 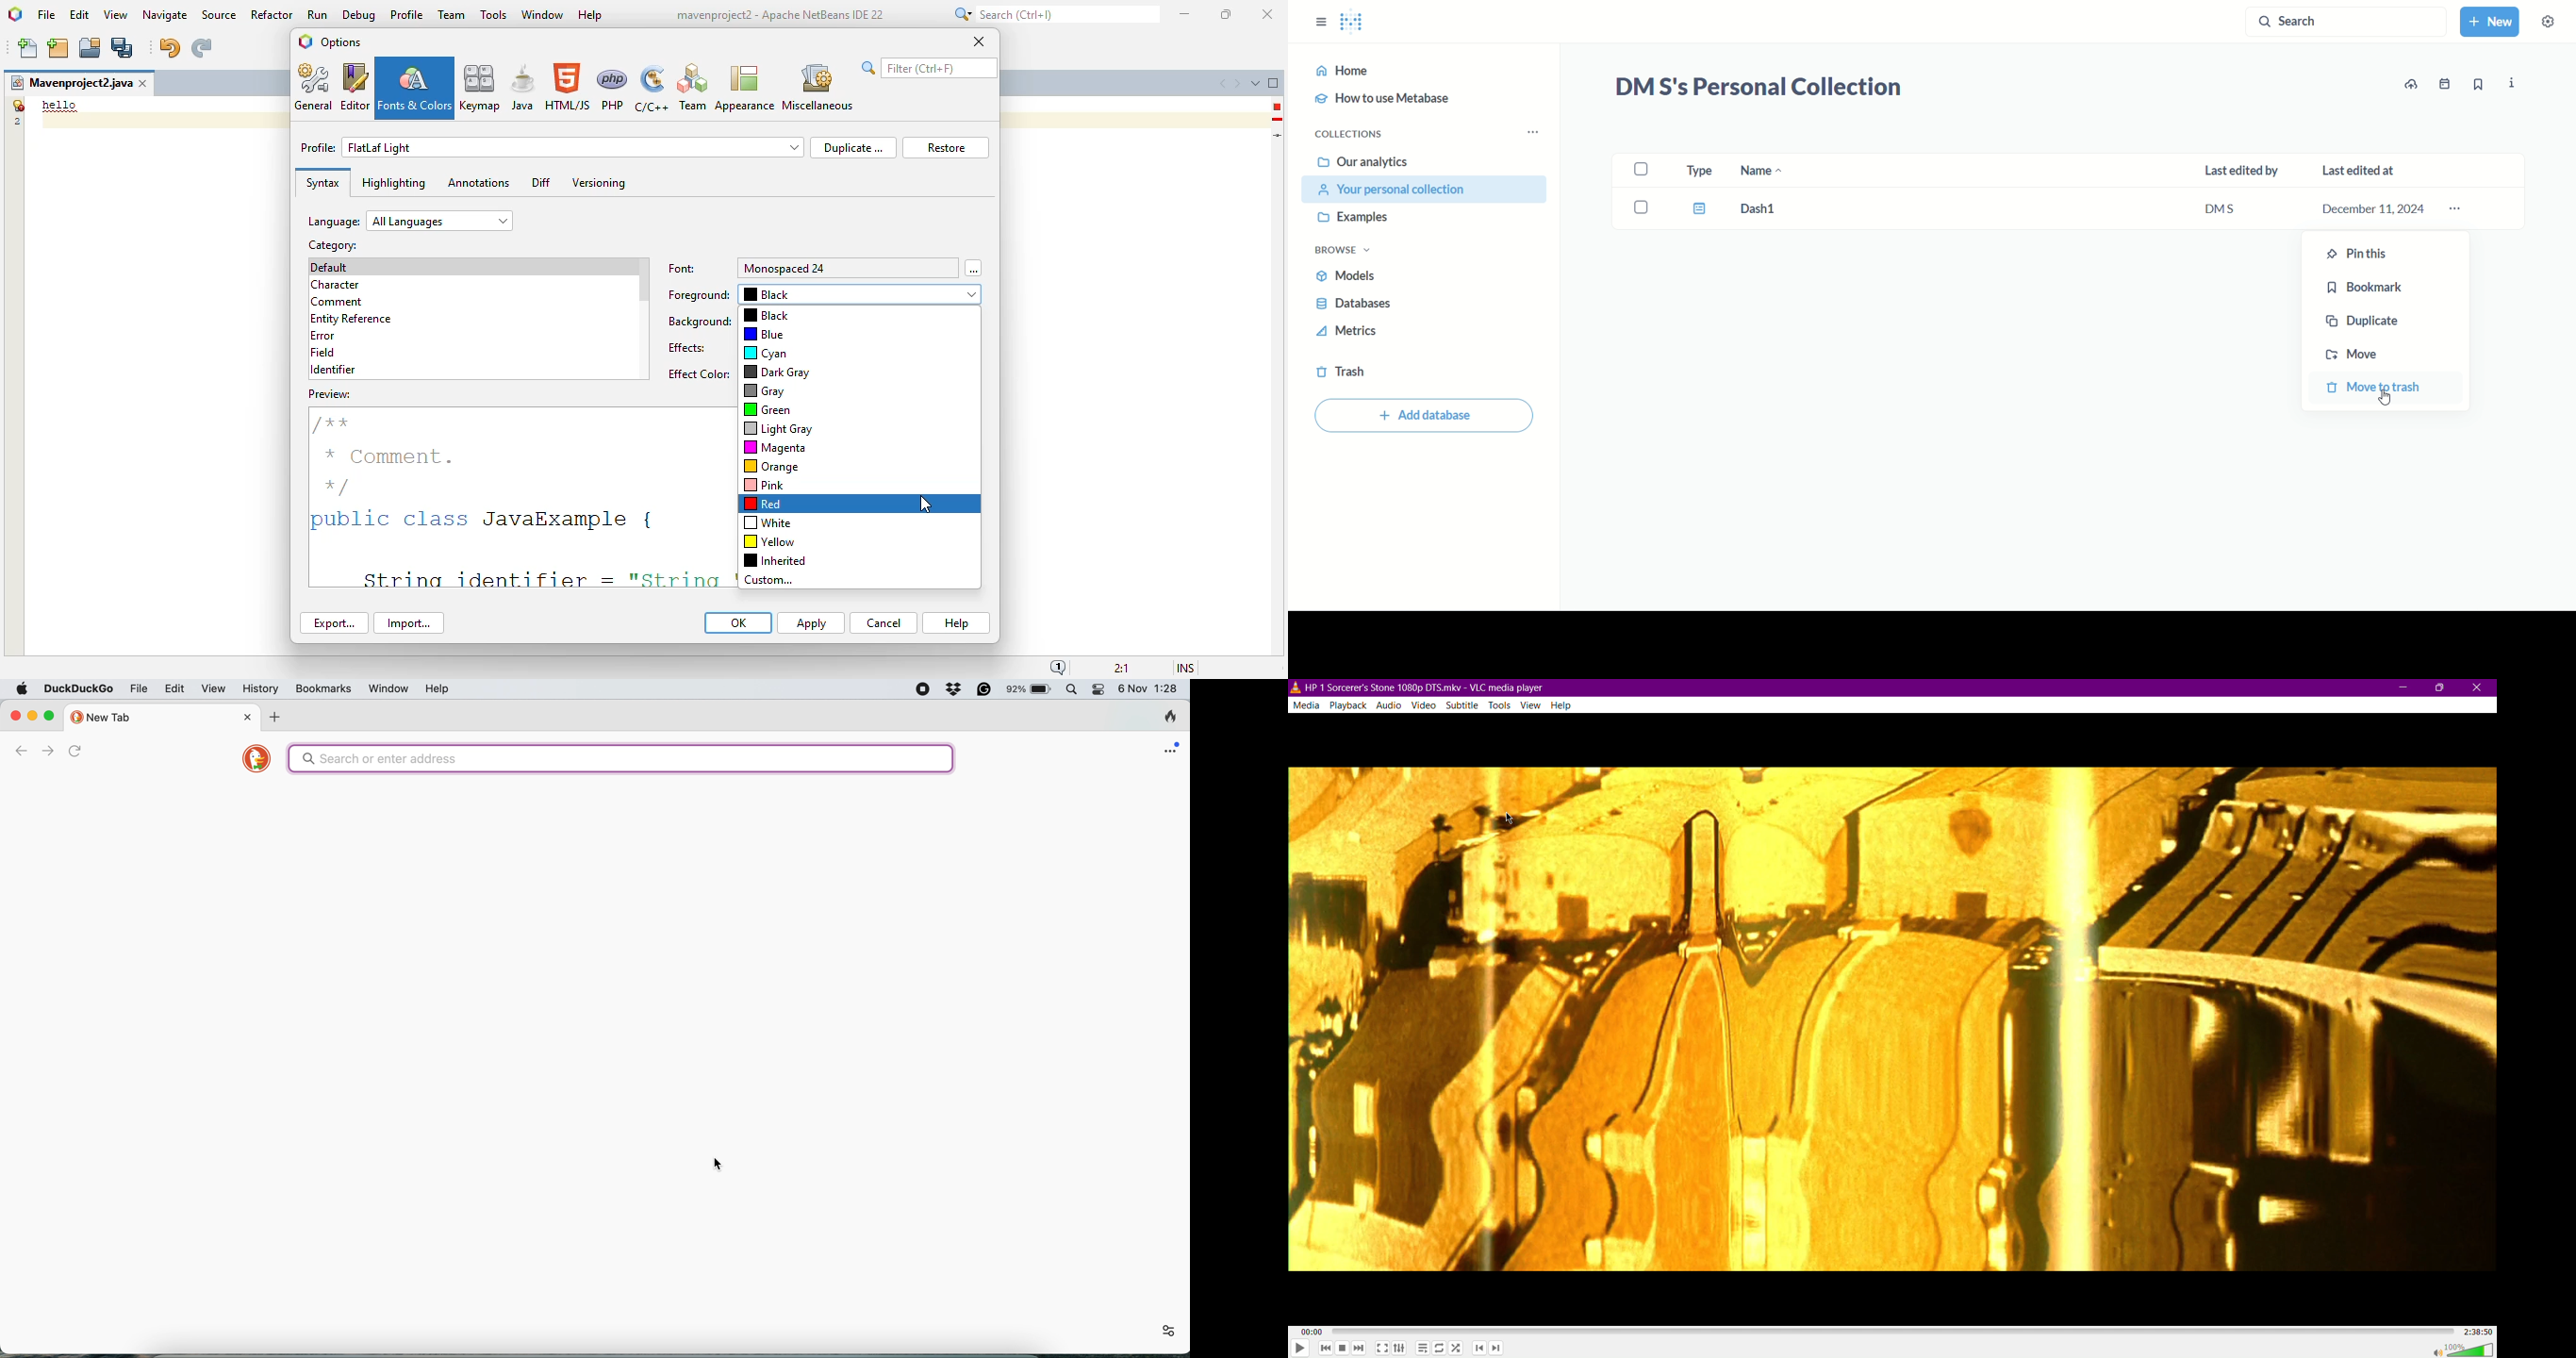 What do you see at coordinates (1185, 667) in the screenshot?
I see `insert mode` at bounding box center [1185, 667].